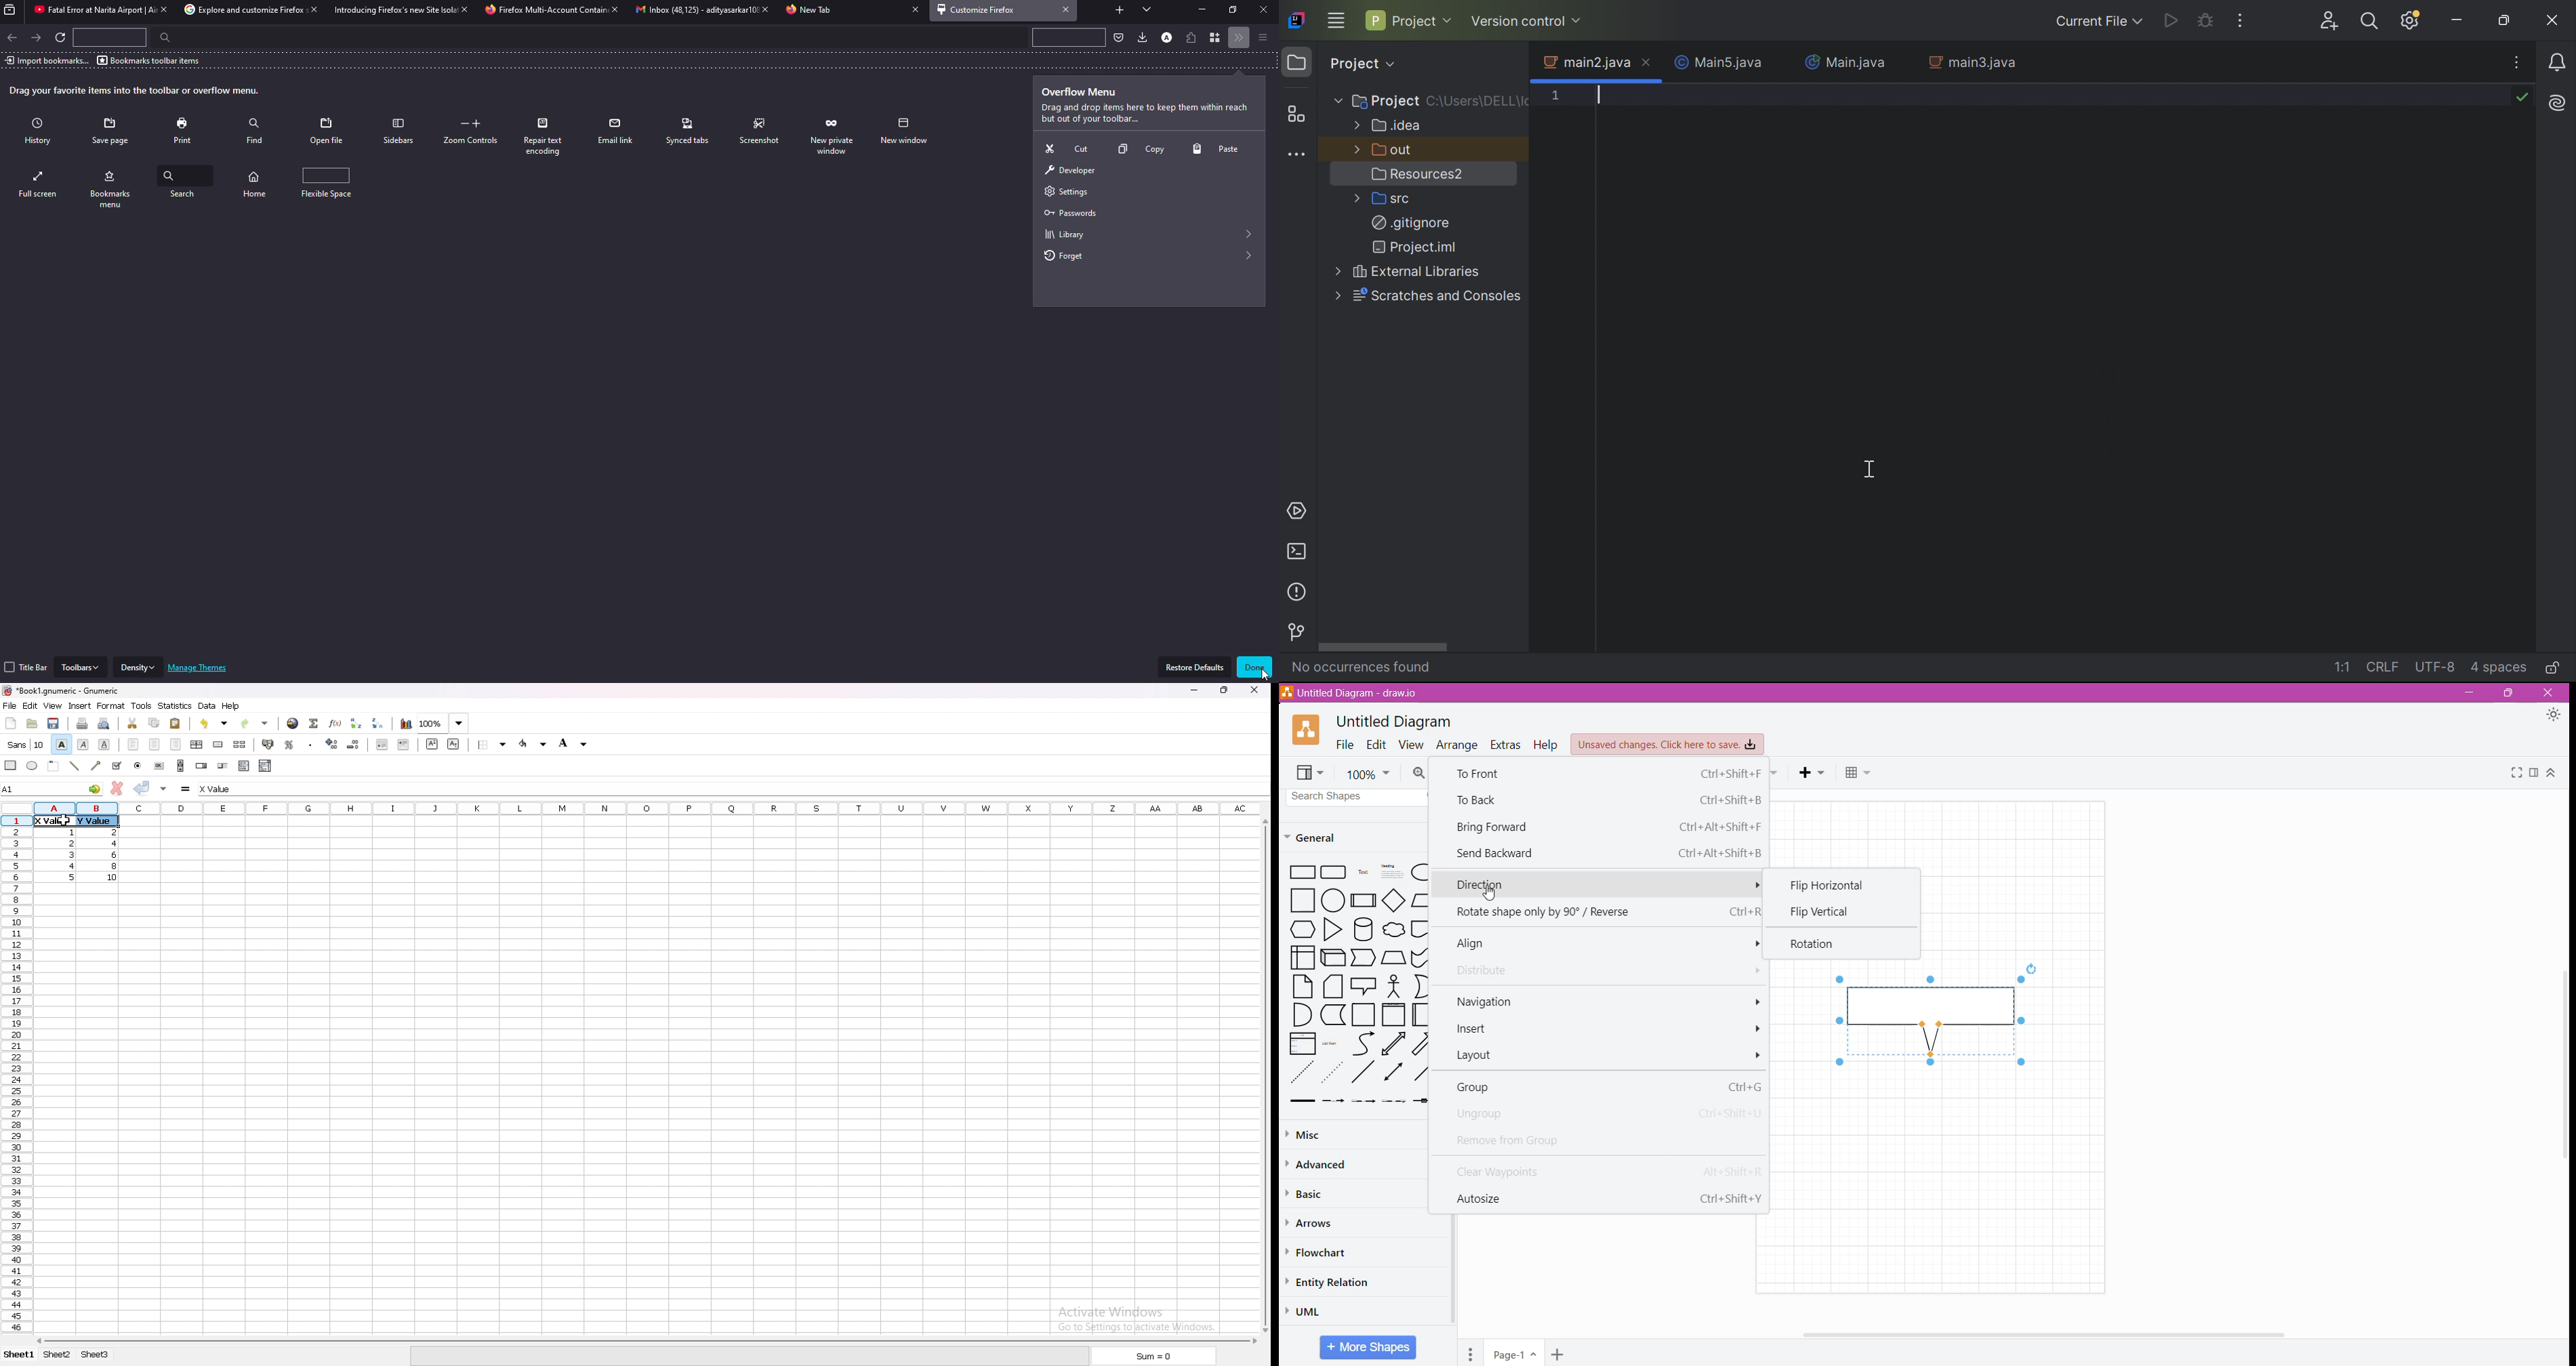 Image resolution: width=2576 pixels, height=1372 pixels. I want to click on tab, so click(391, 10).